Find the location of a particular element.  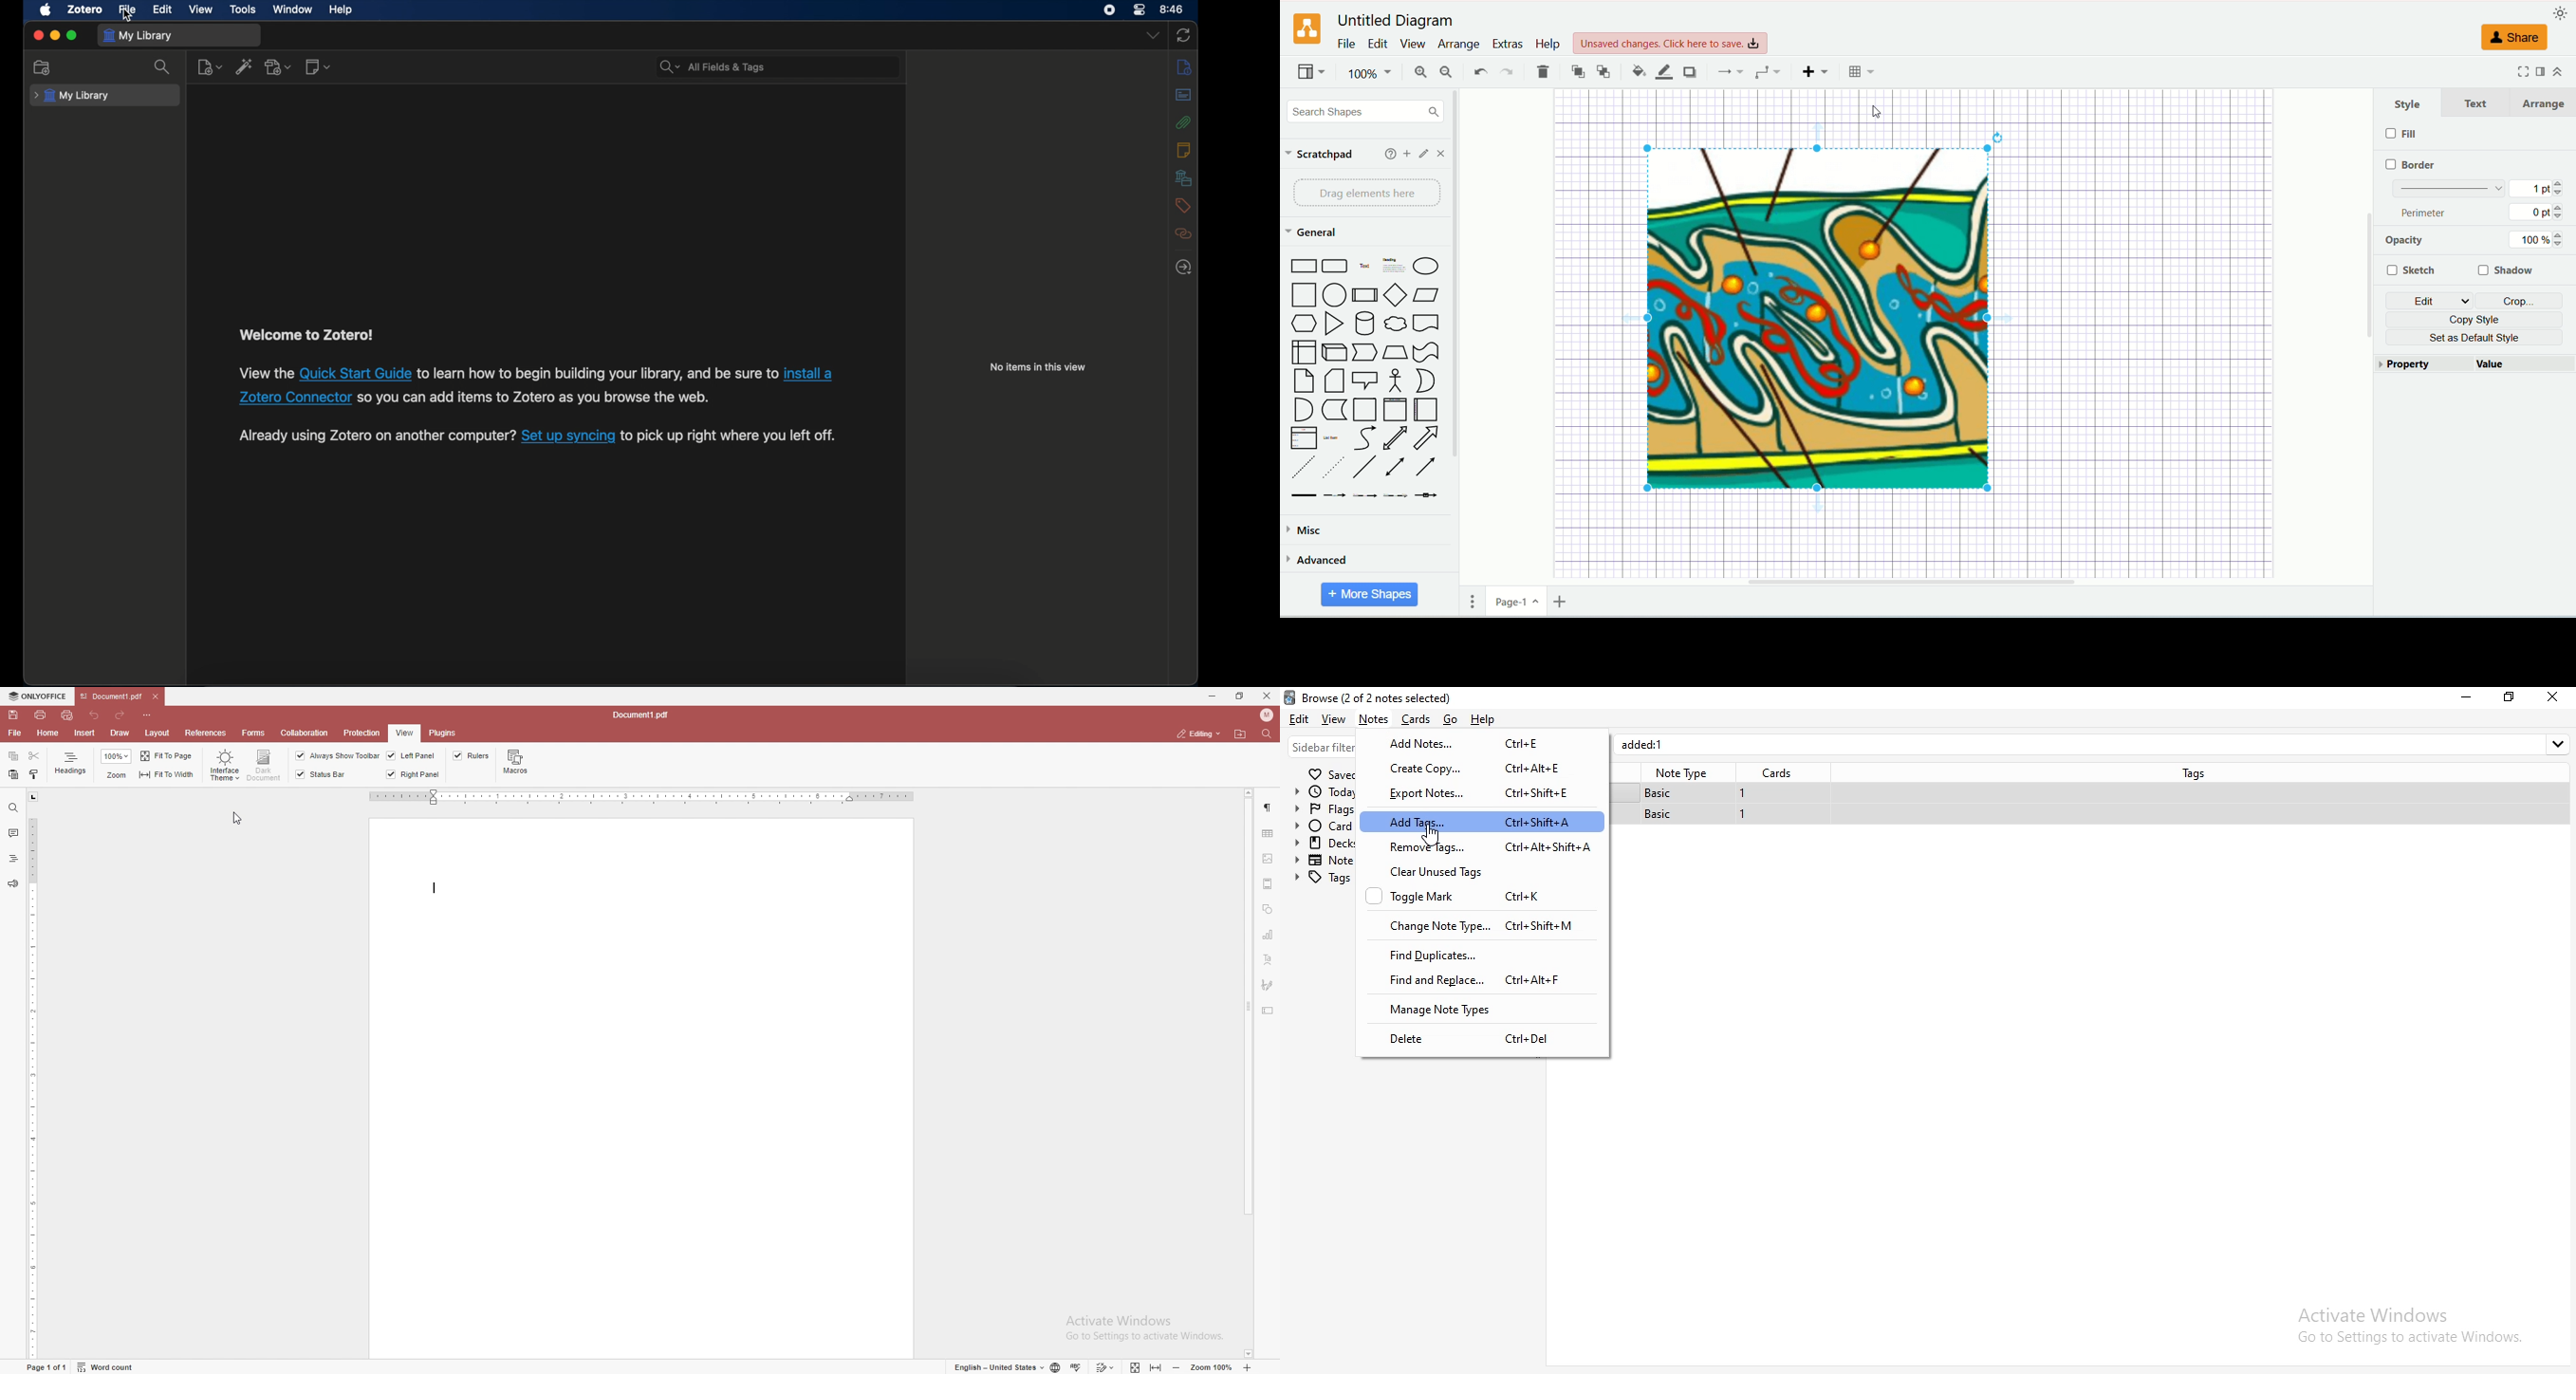

close is located at coordinates (2556, 696).